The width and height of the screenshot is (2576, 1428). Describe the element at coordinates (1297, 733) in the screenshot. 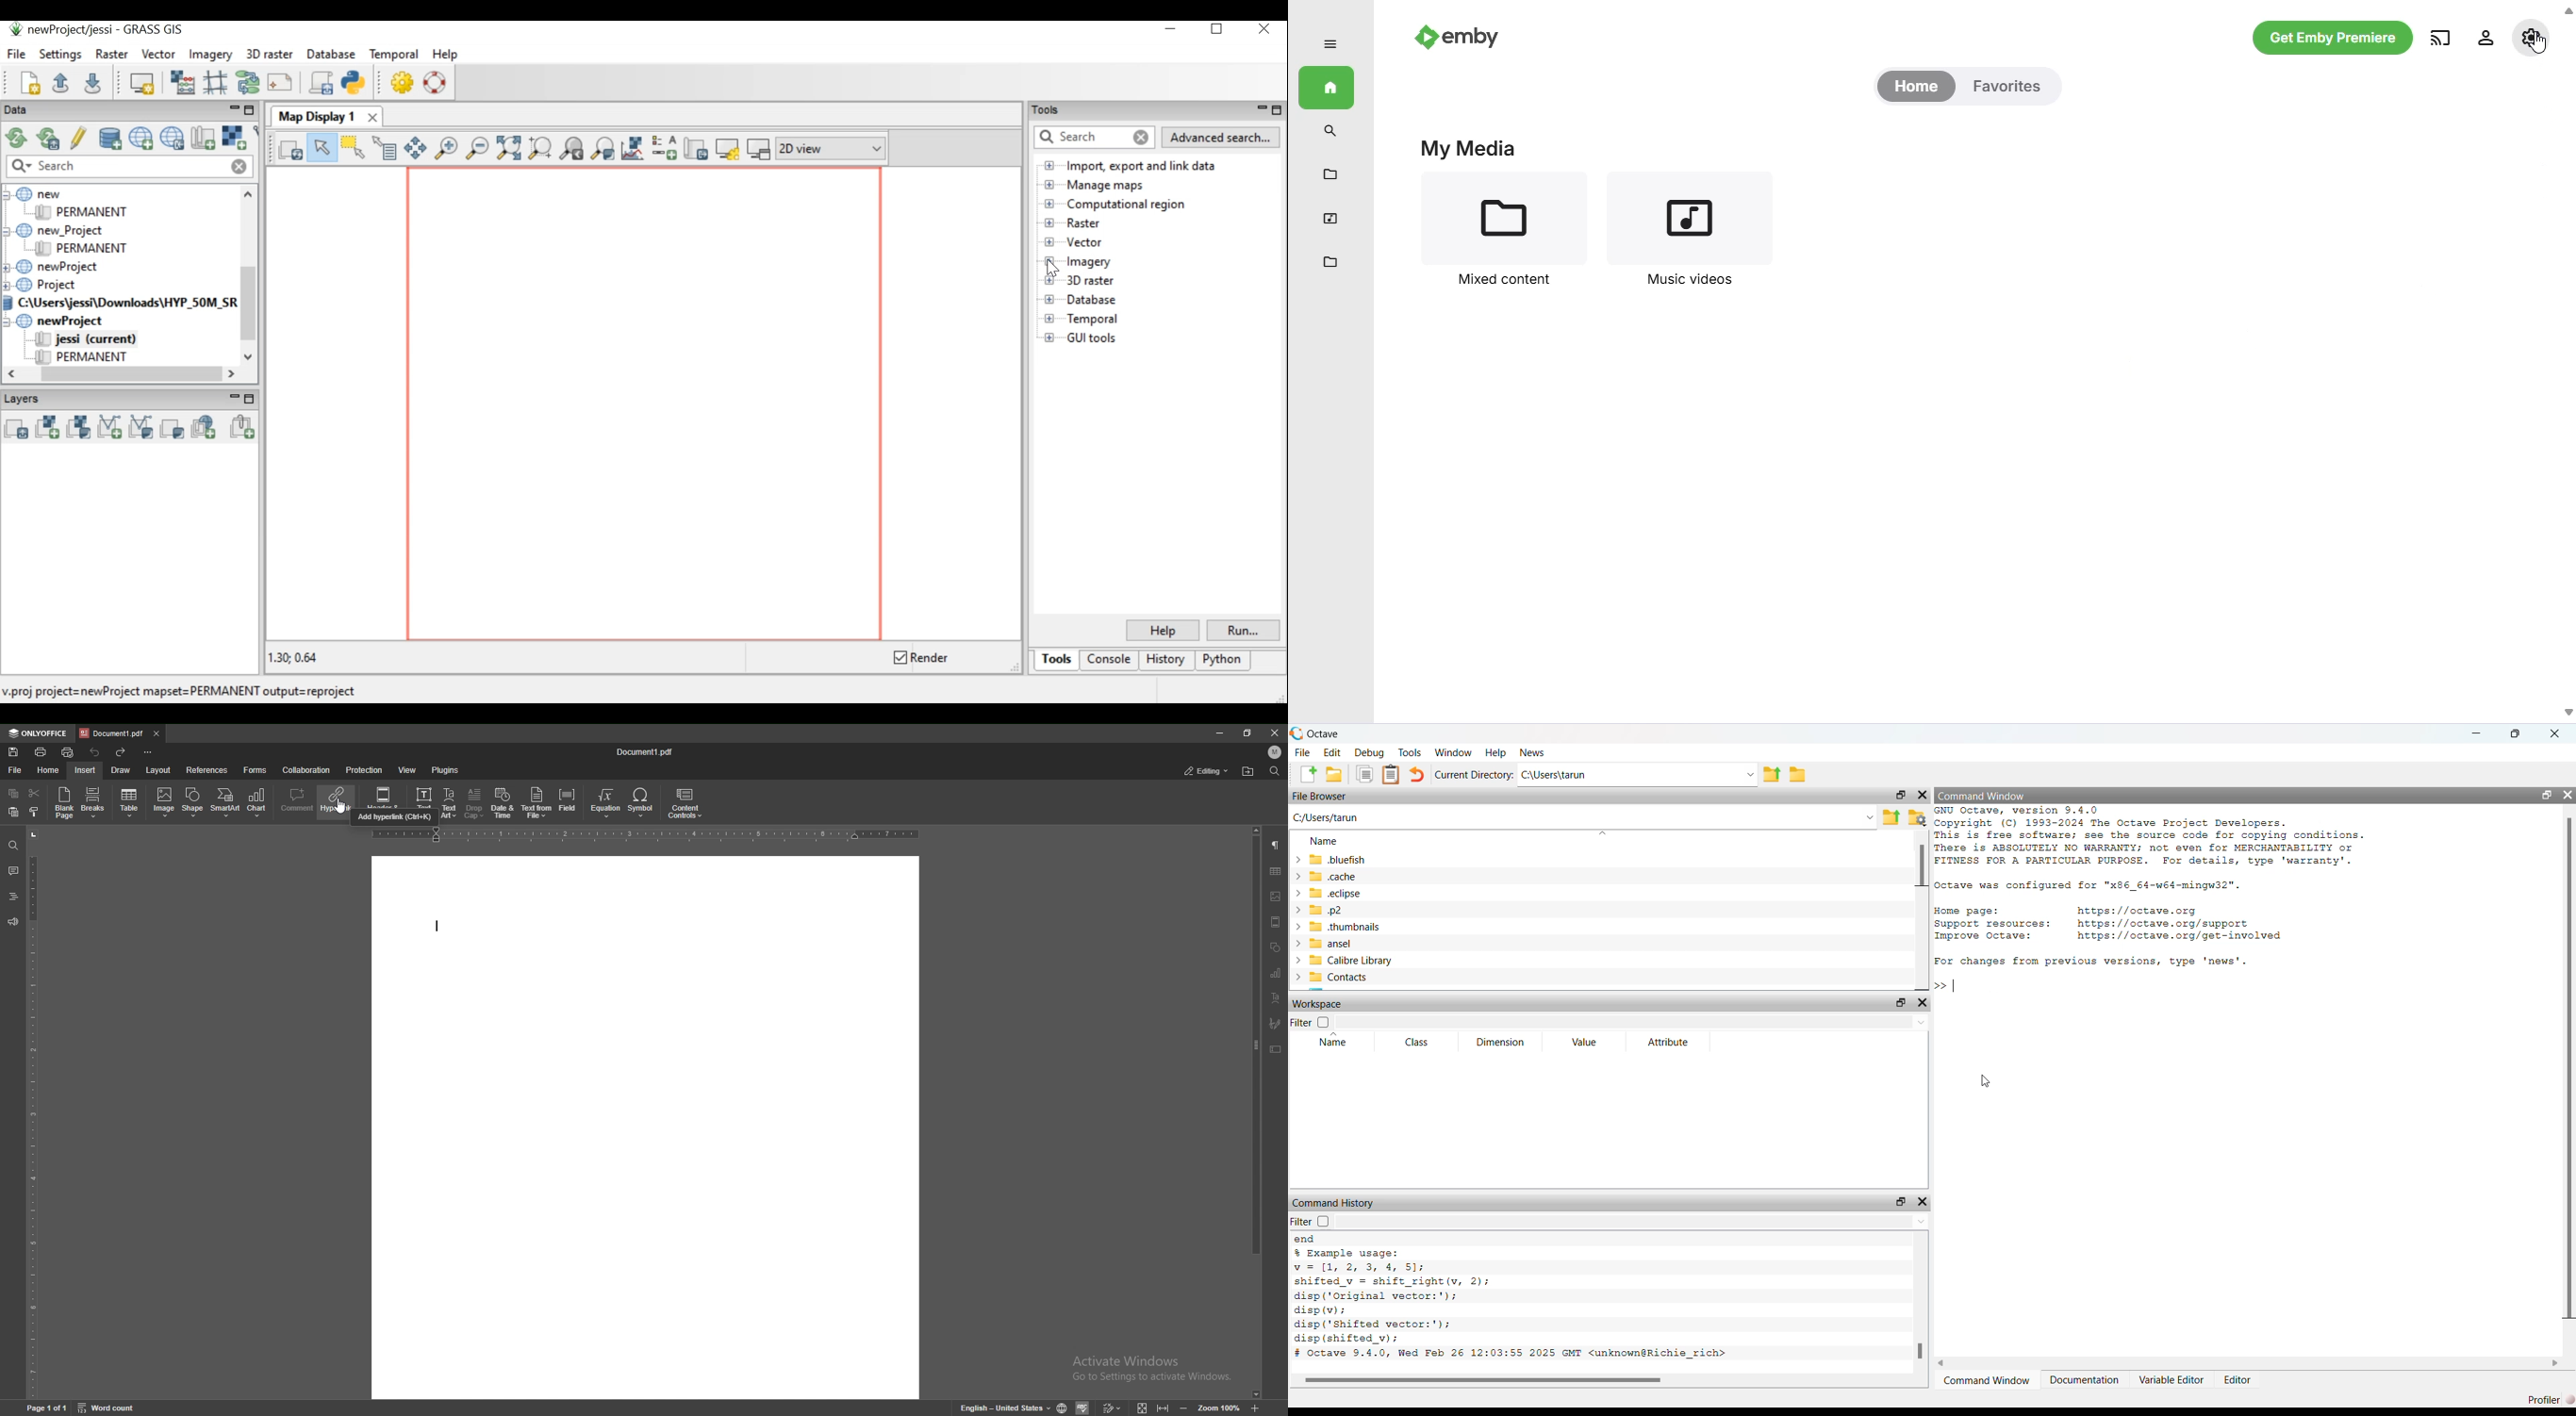

I see `logo` at that location.